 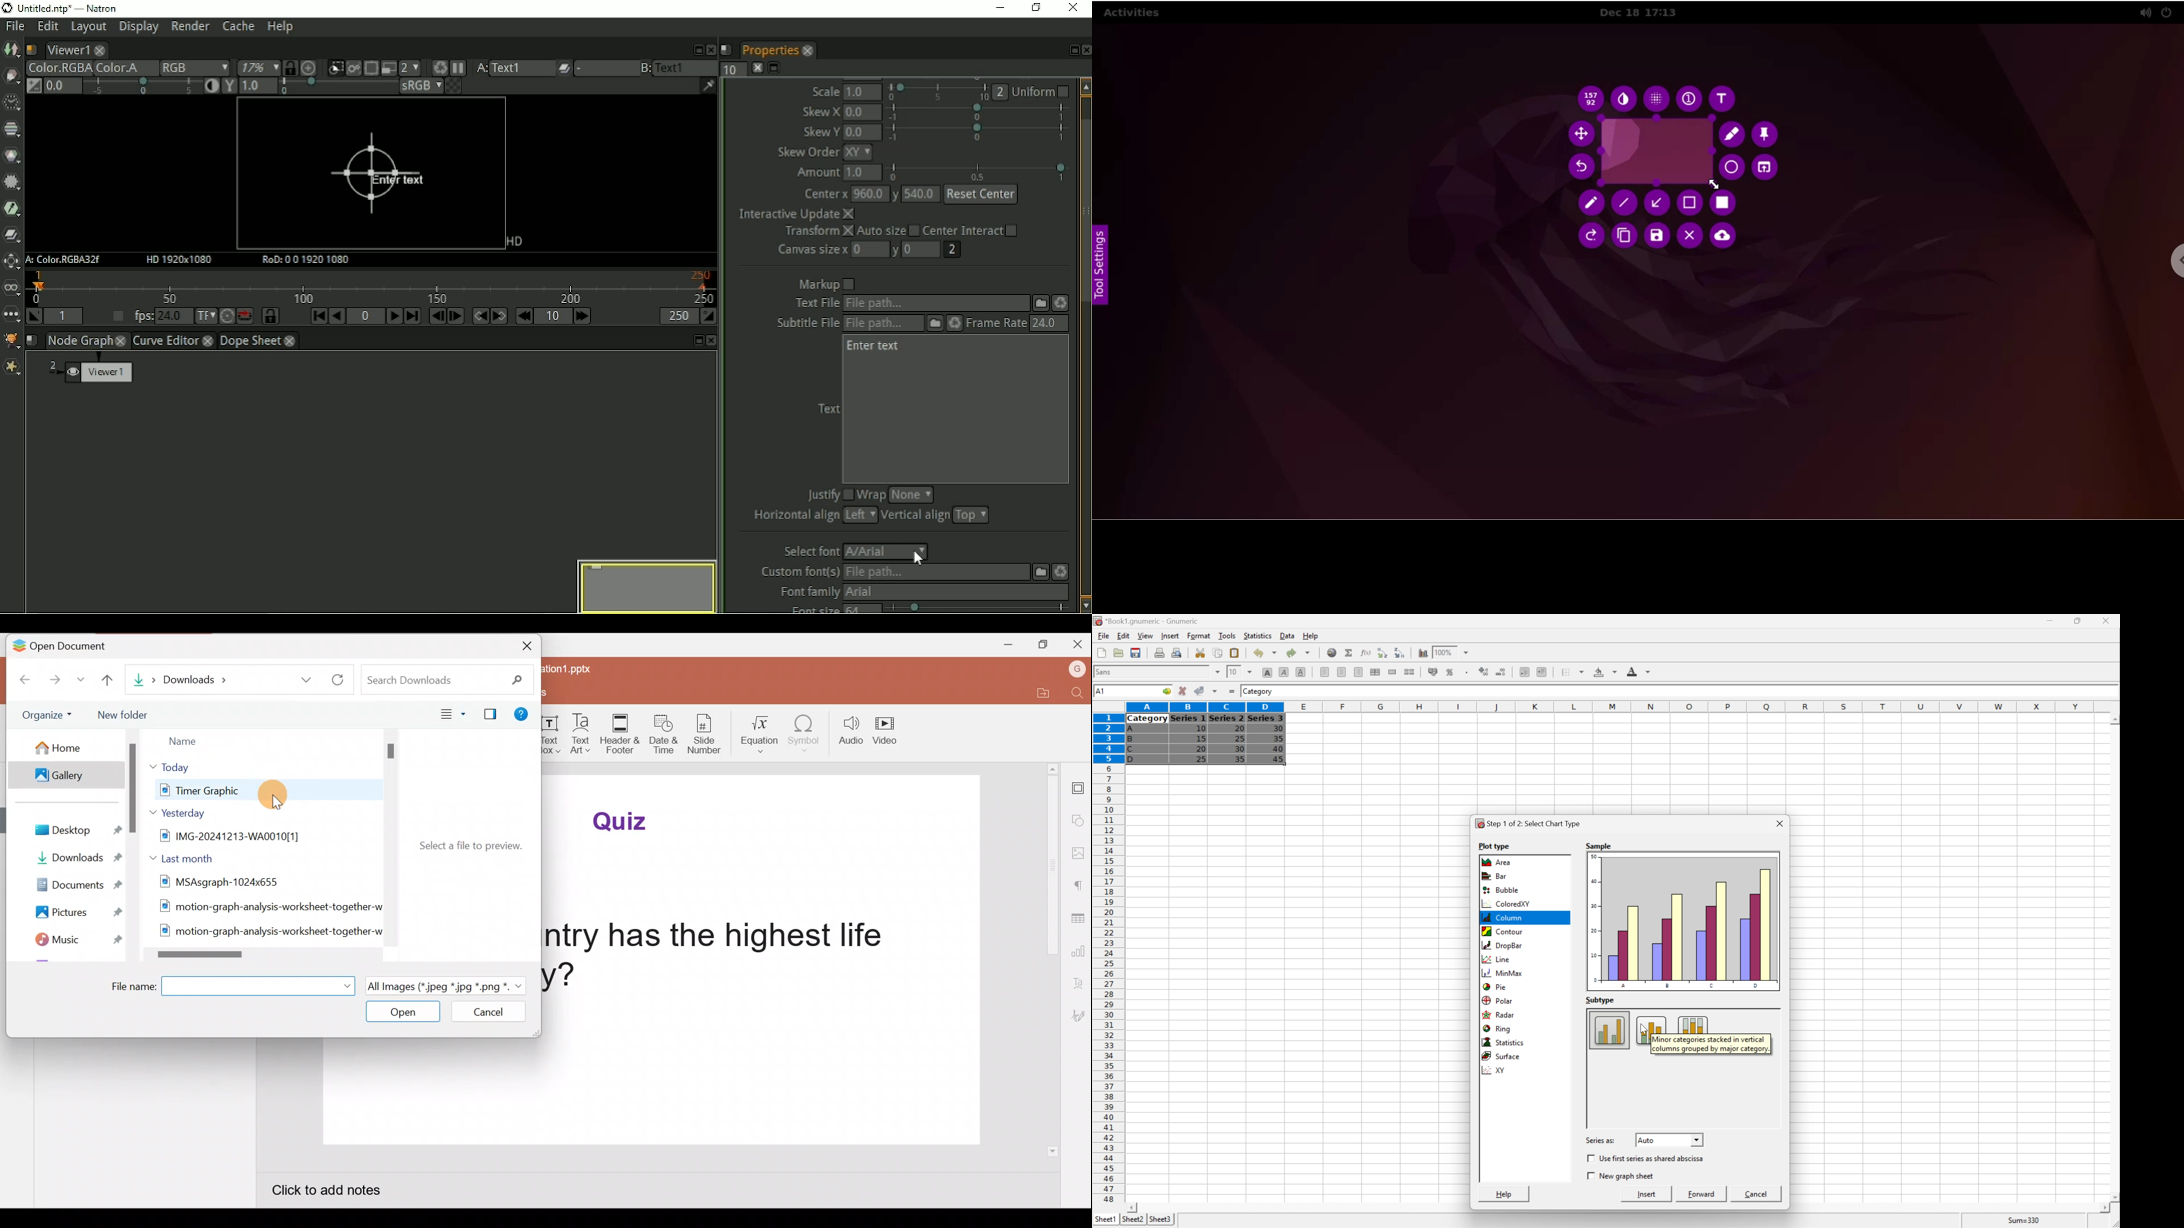 What do you see at coordinates (73, 858) in the screenshot?
I see `Downloads` at bounding box center [73, 858].